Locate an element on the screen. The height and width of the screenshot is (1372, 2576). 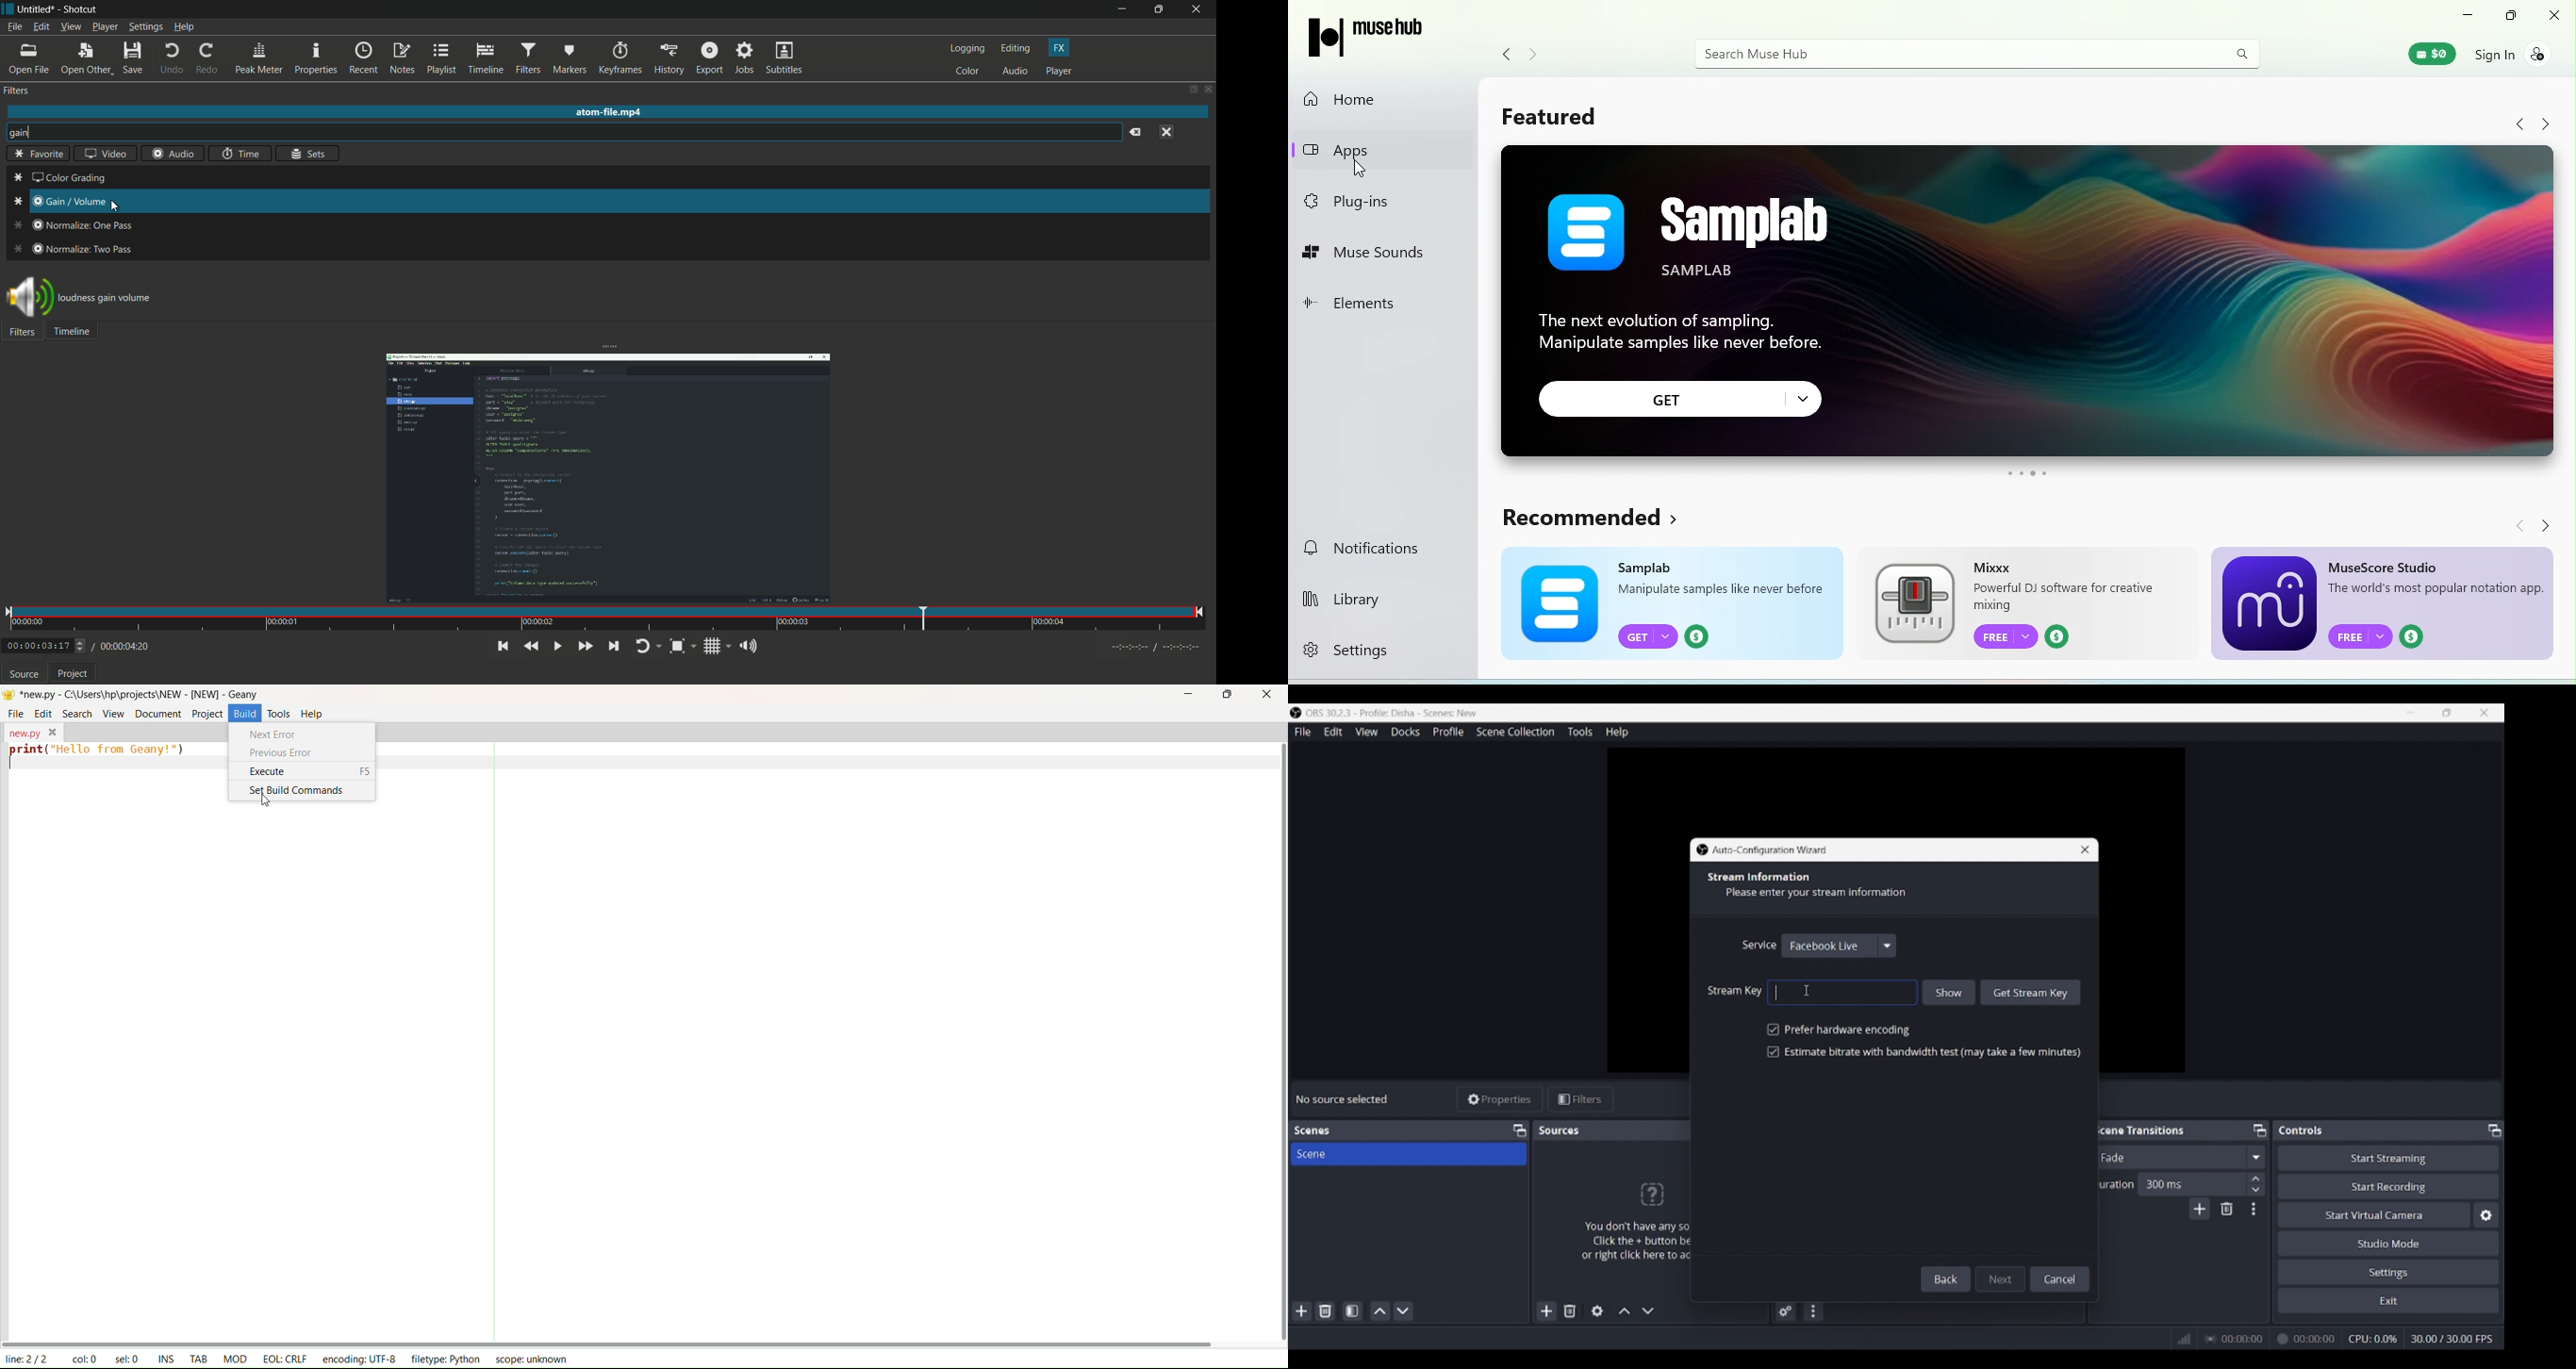
export is located at coordinates (710, 59).